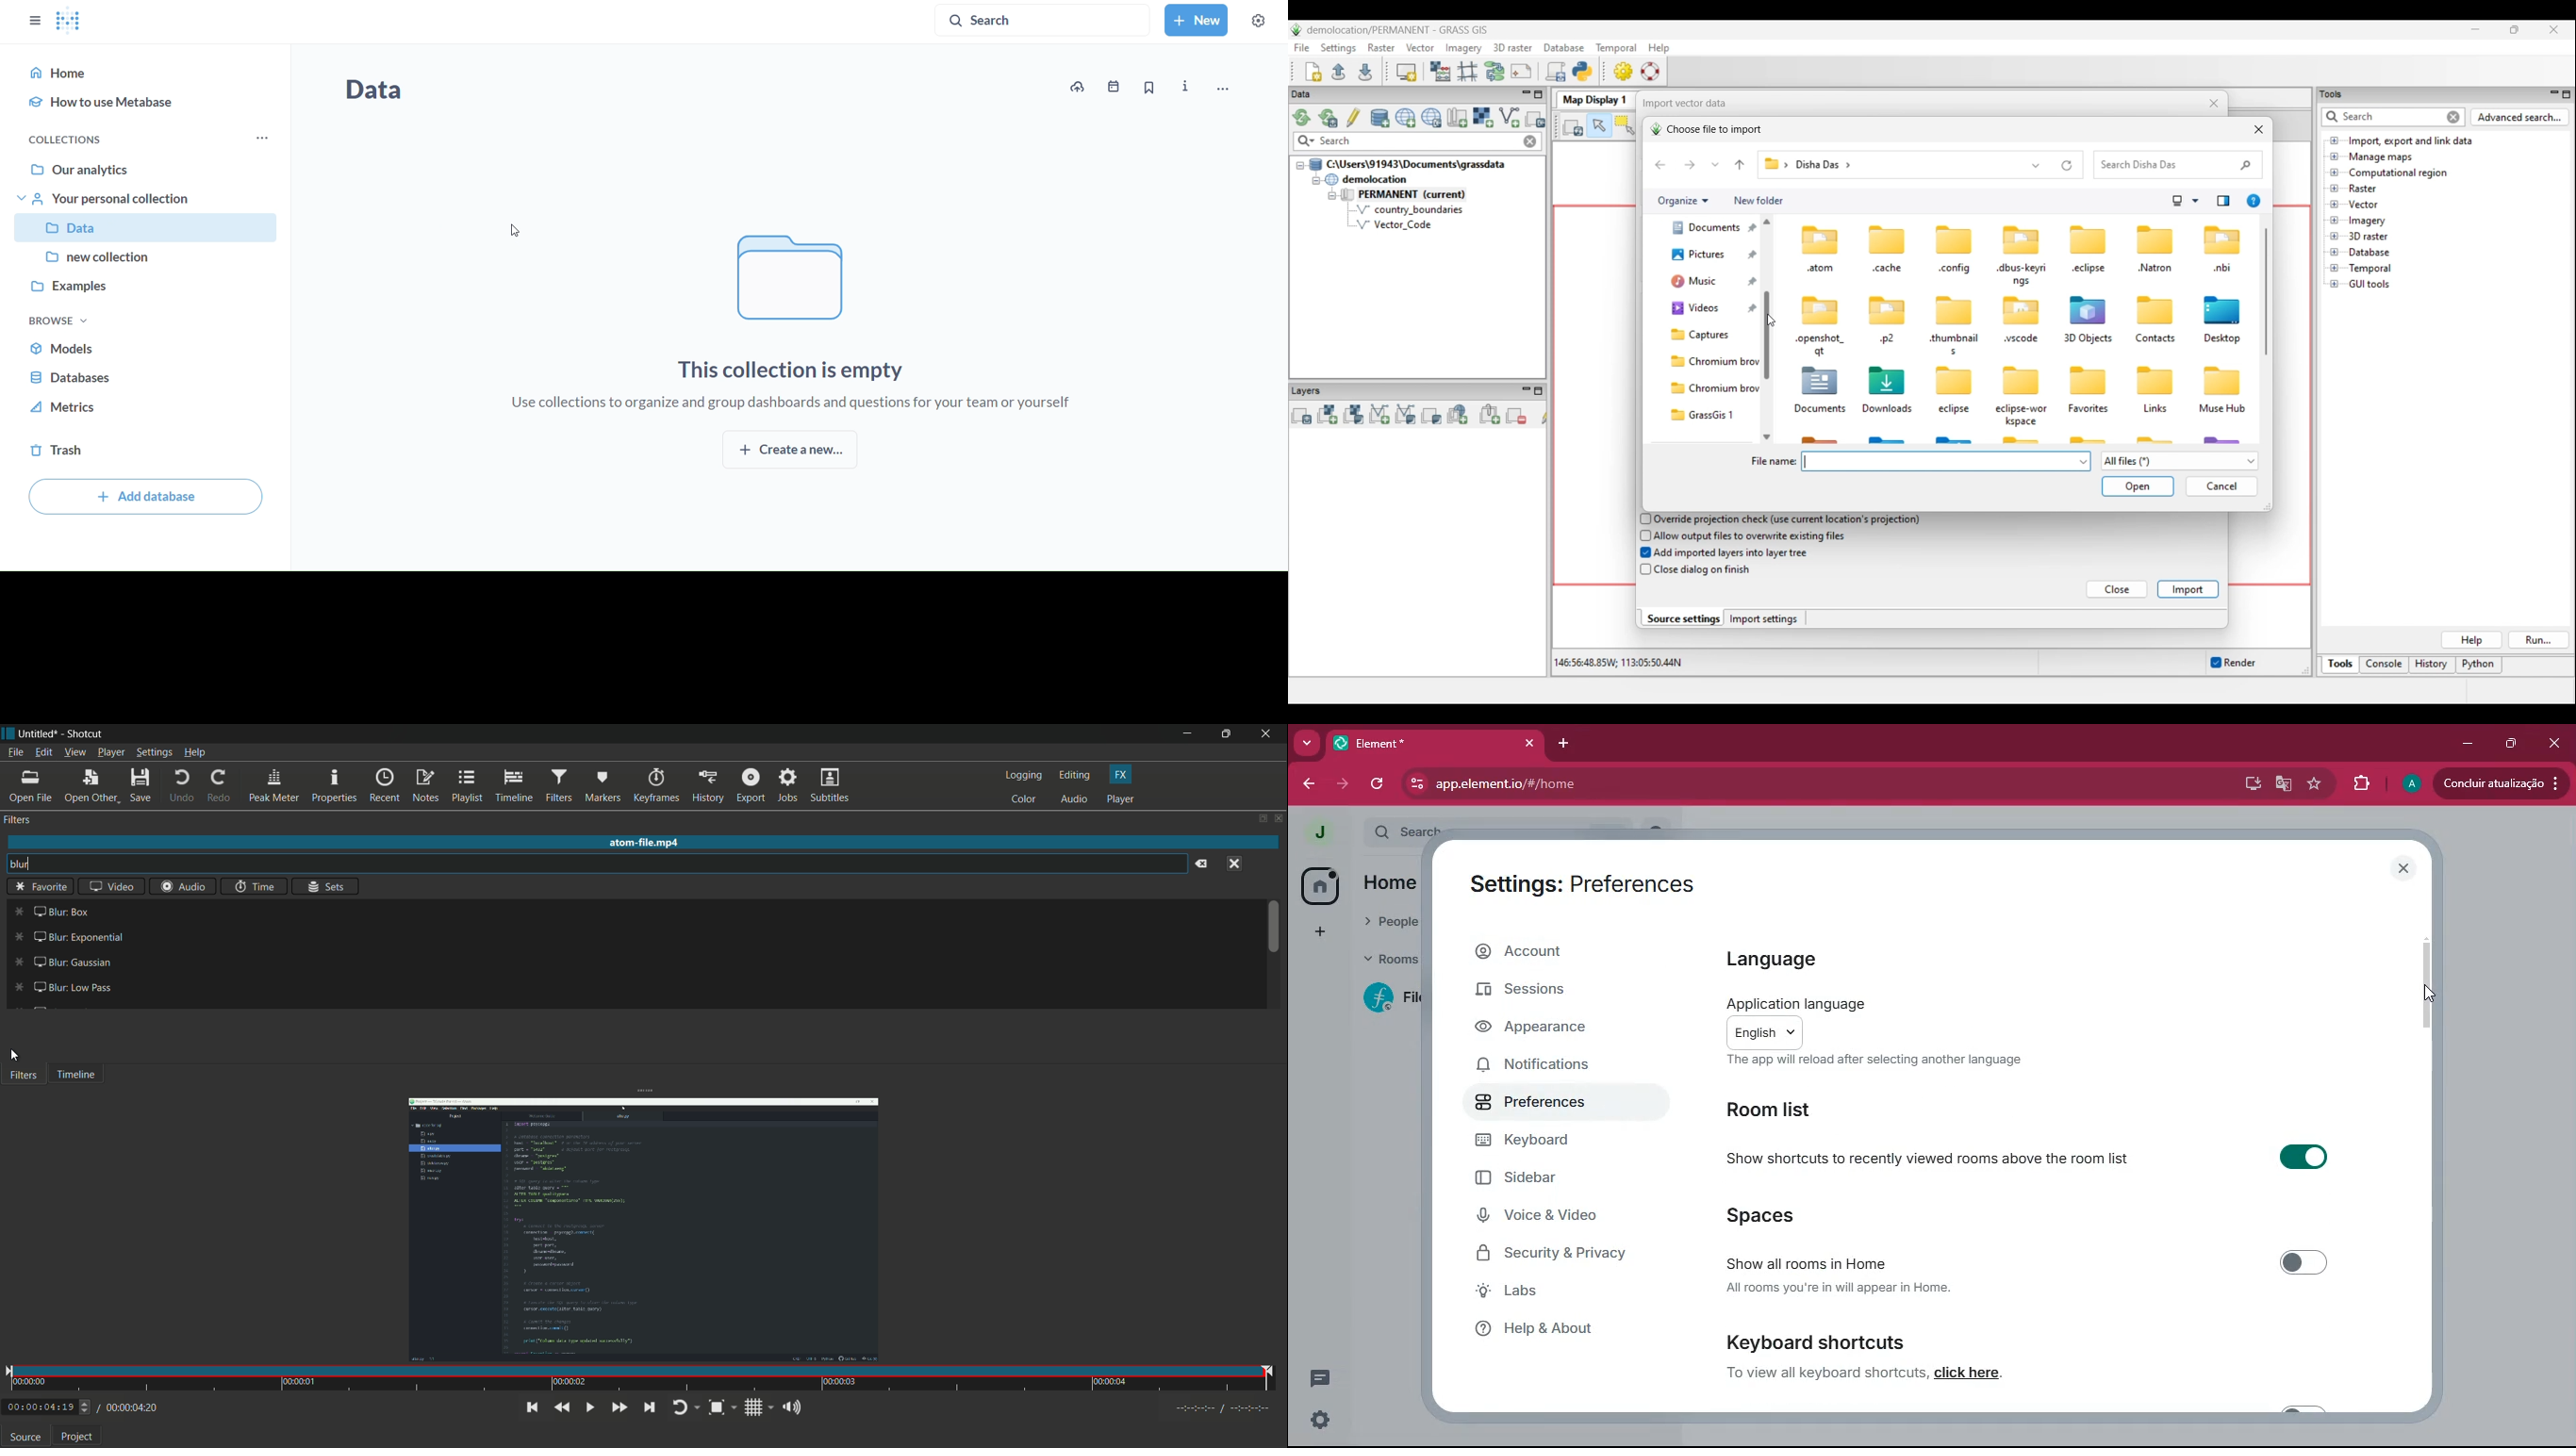 The height and width of the screenshot is (1456, 2576). Describe the element at coordinates (466, 785) in the screenshot. I see `playlist` at that location.